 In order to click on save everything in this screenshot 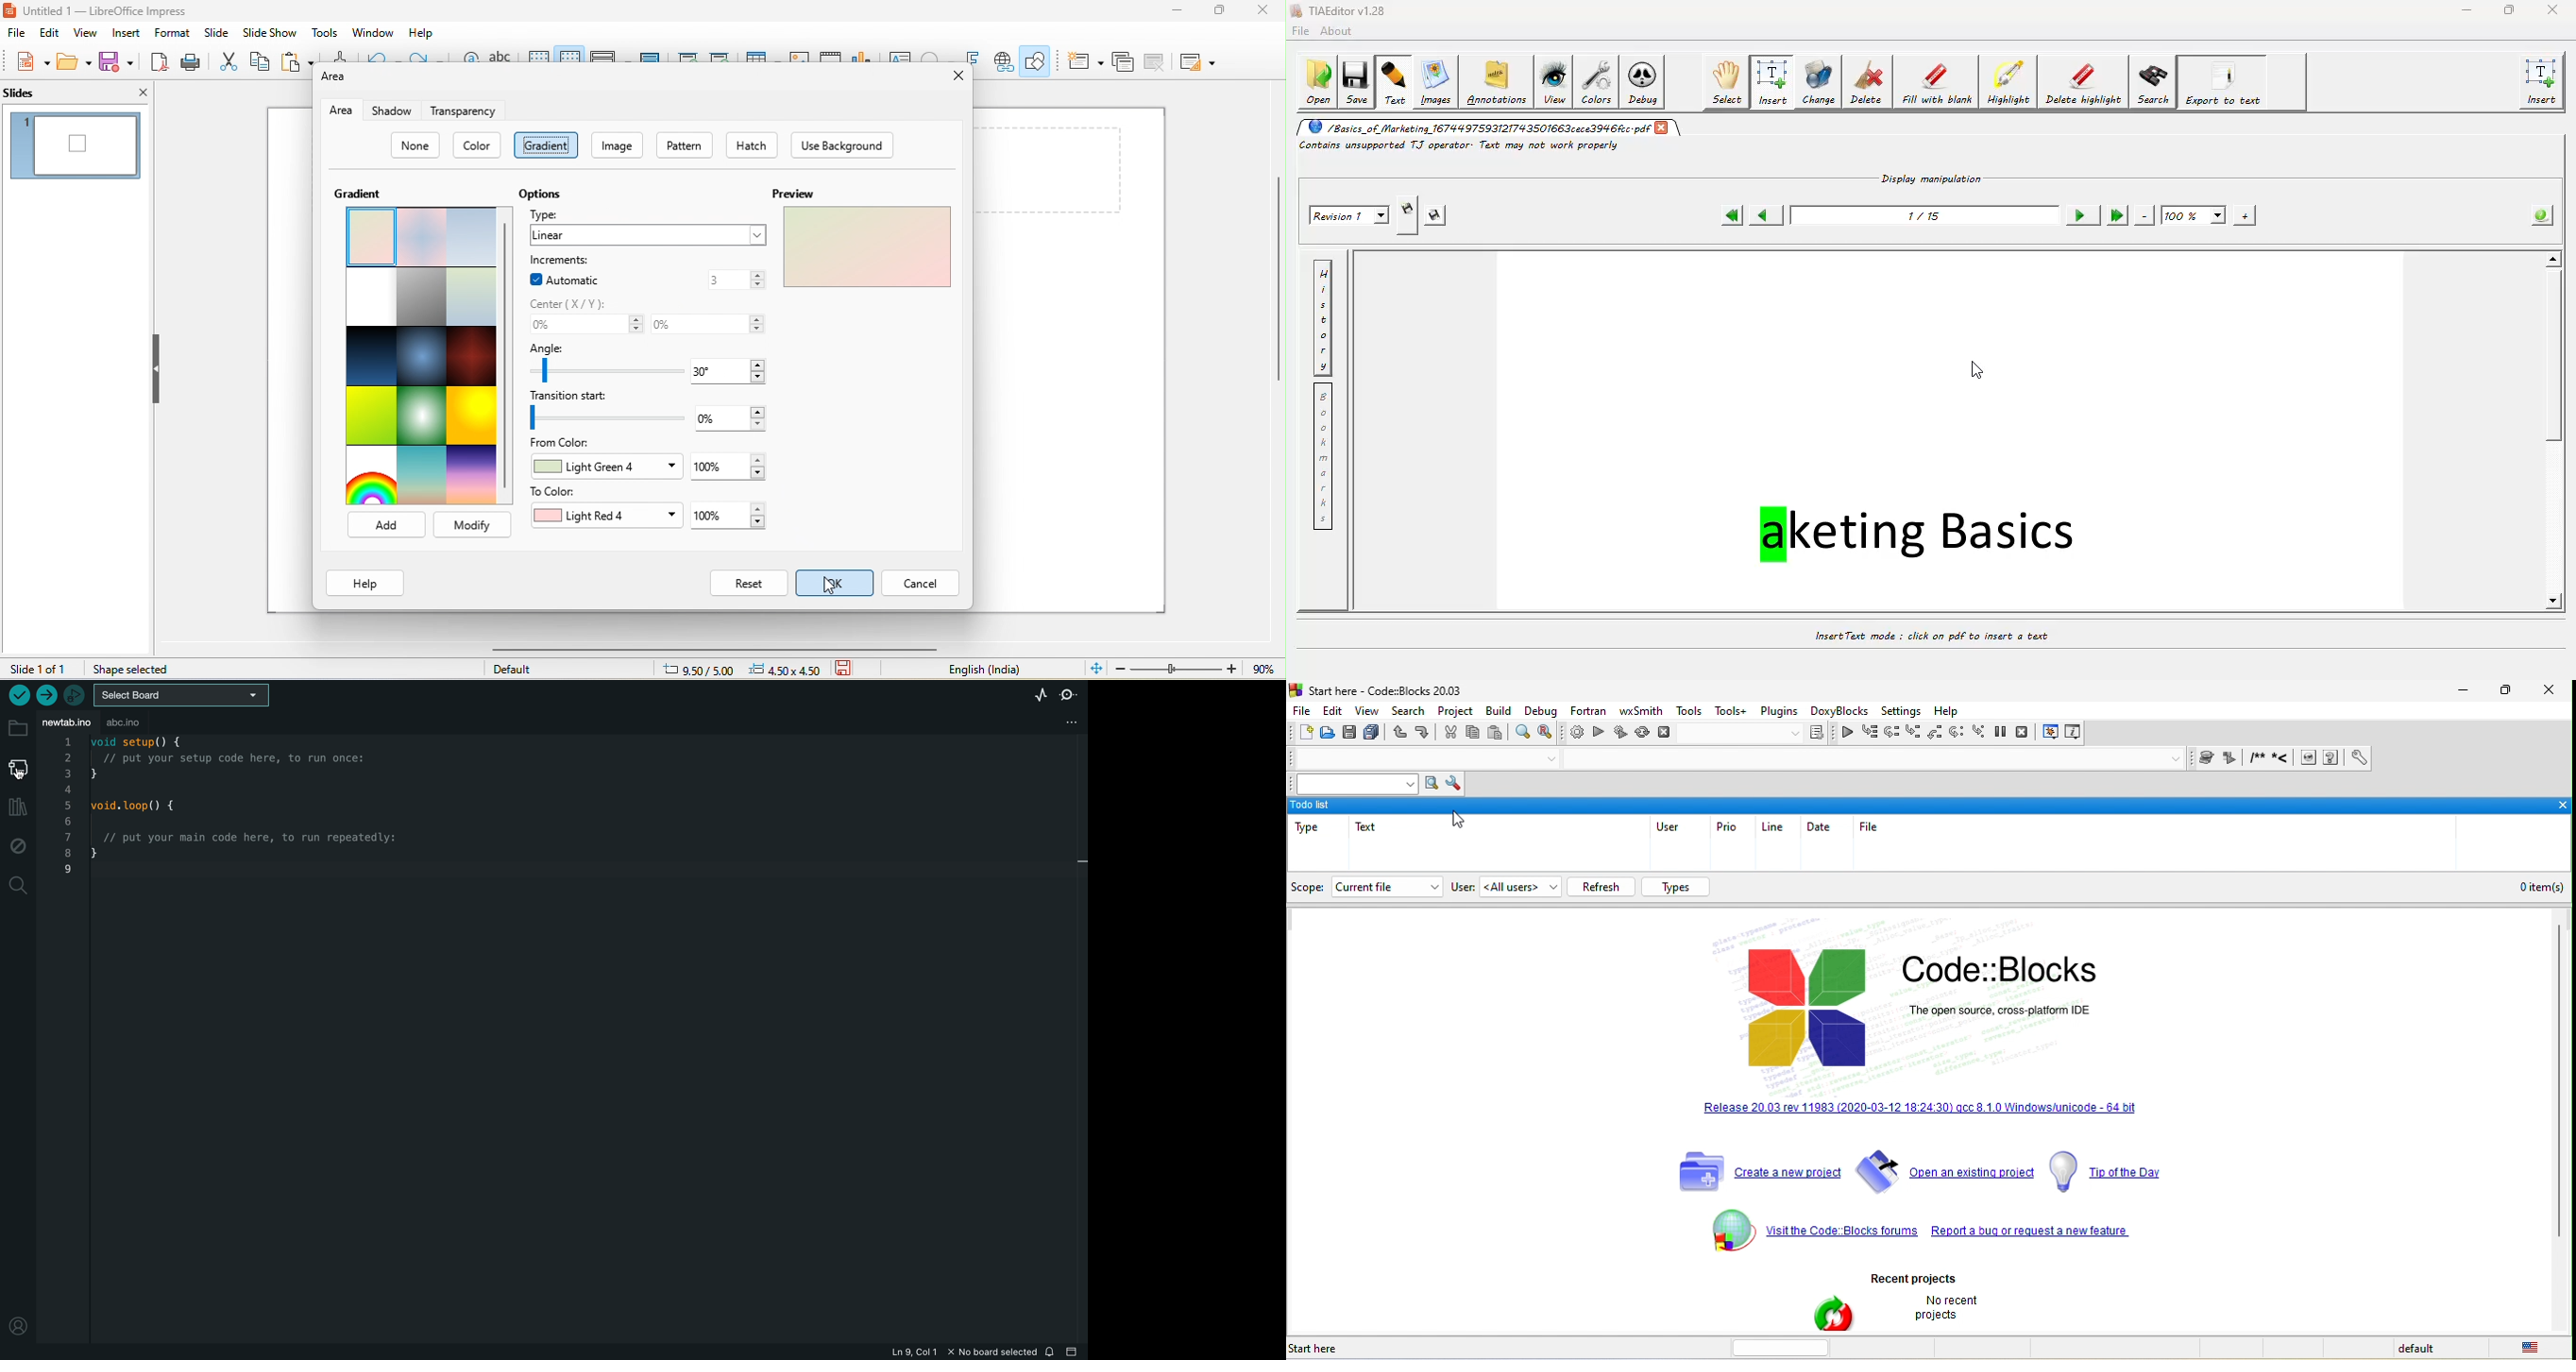, I will do `click(1374, 733)`.